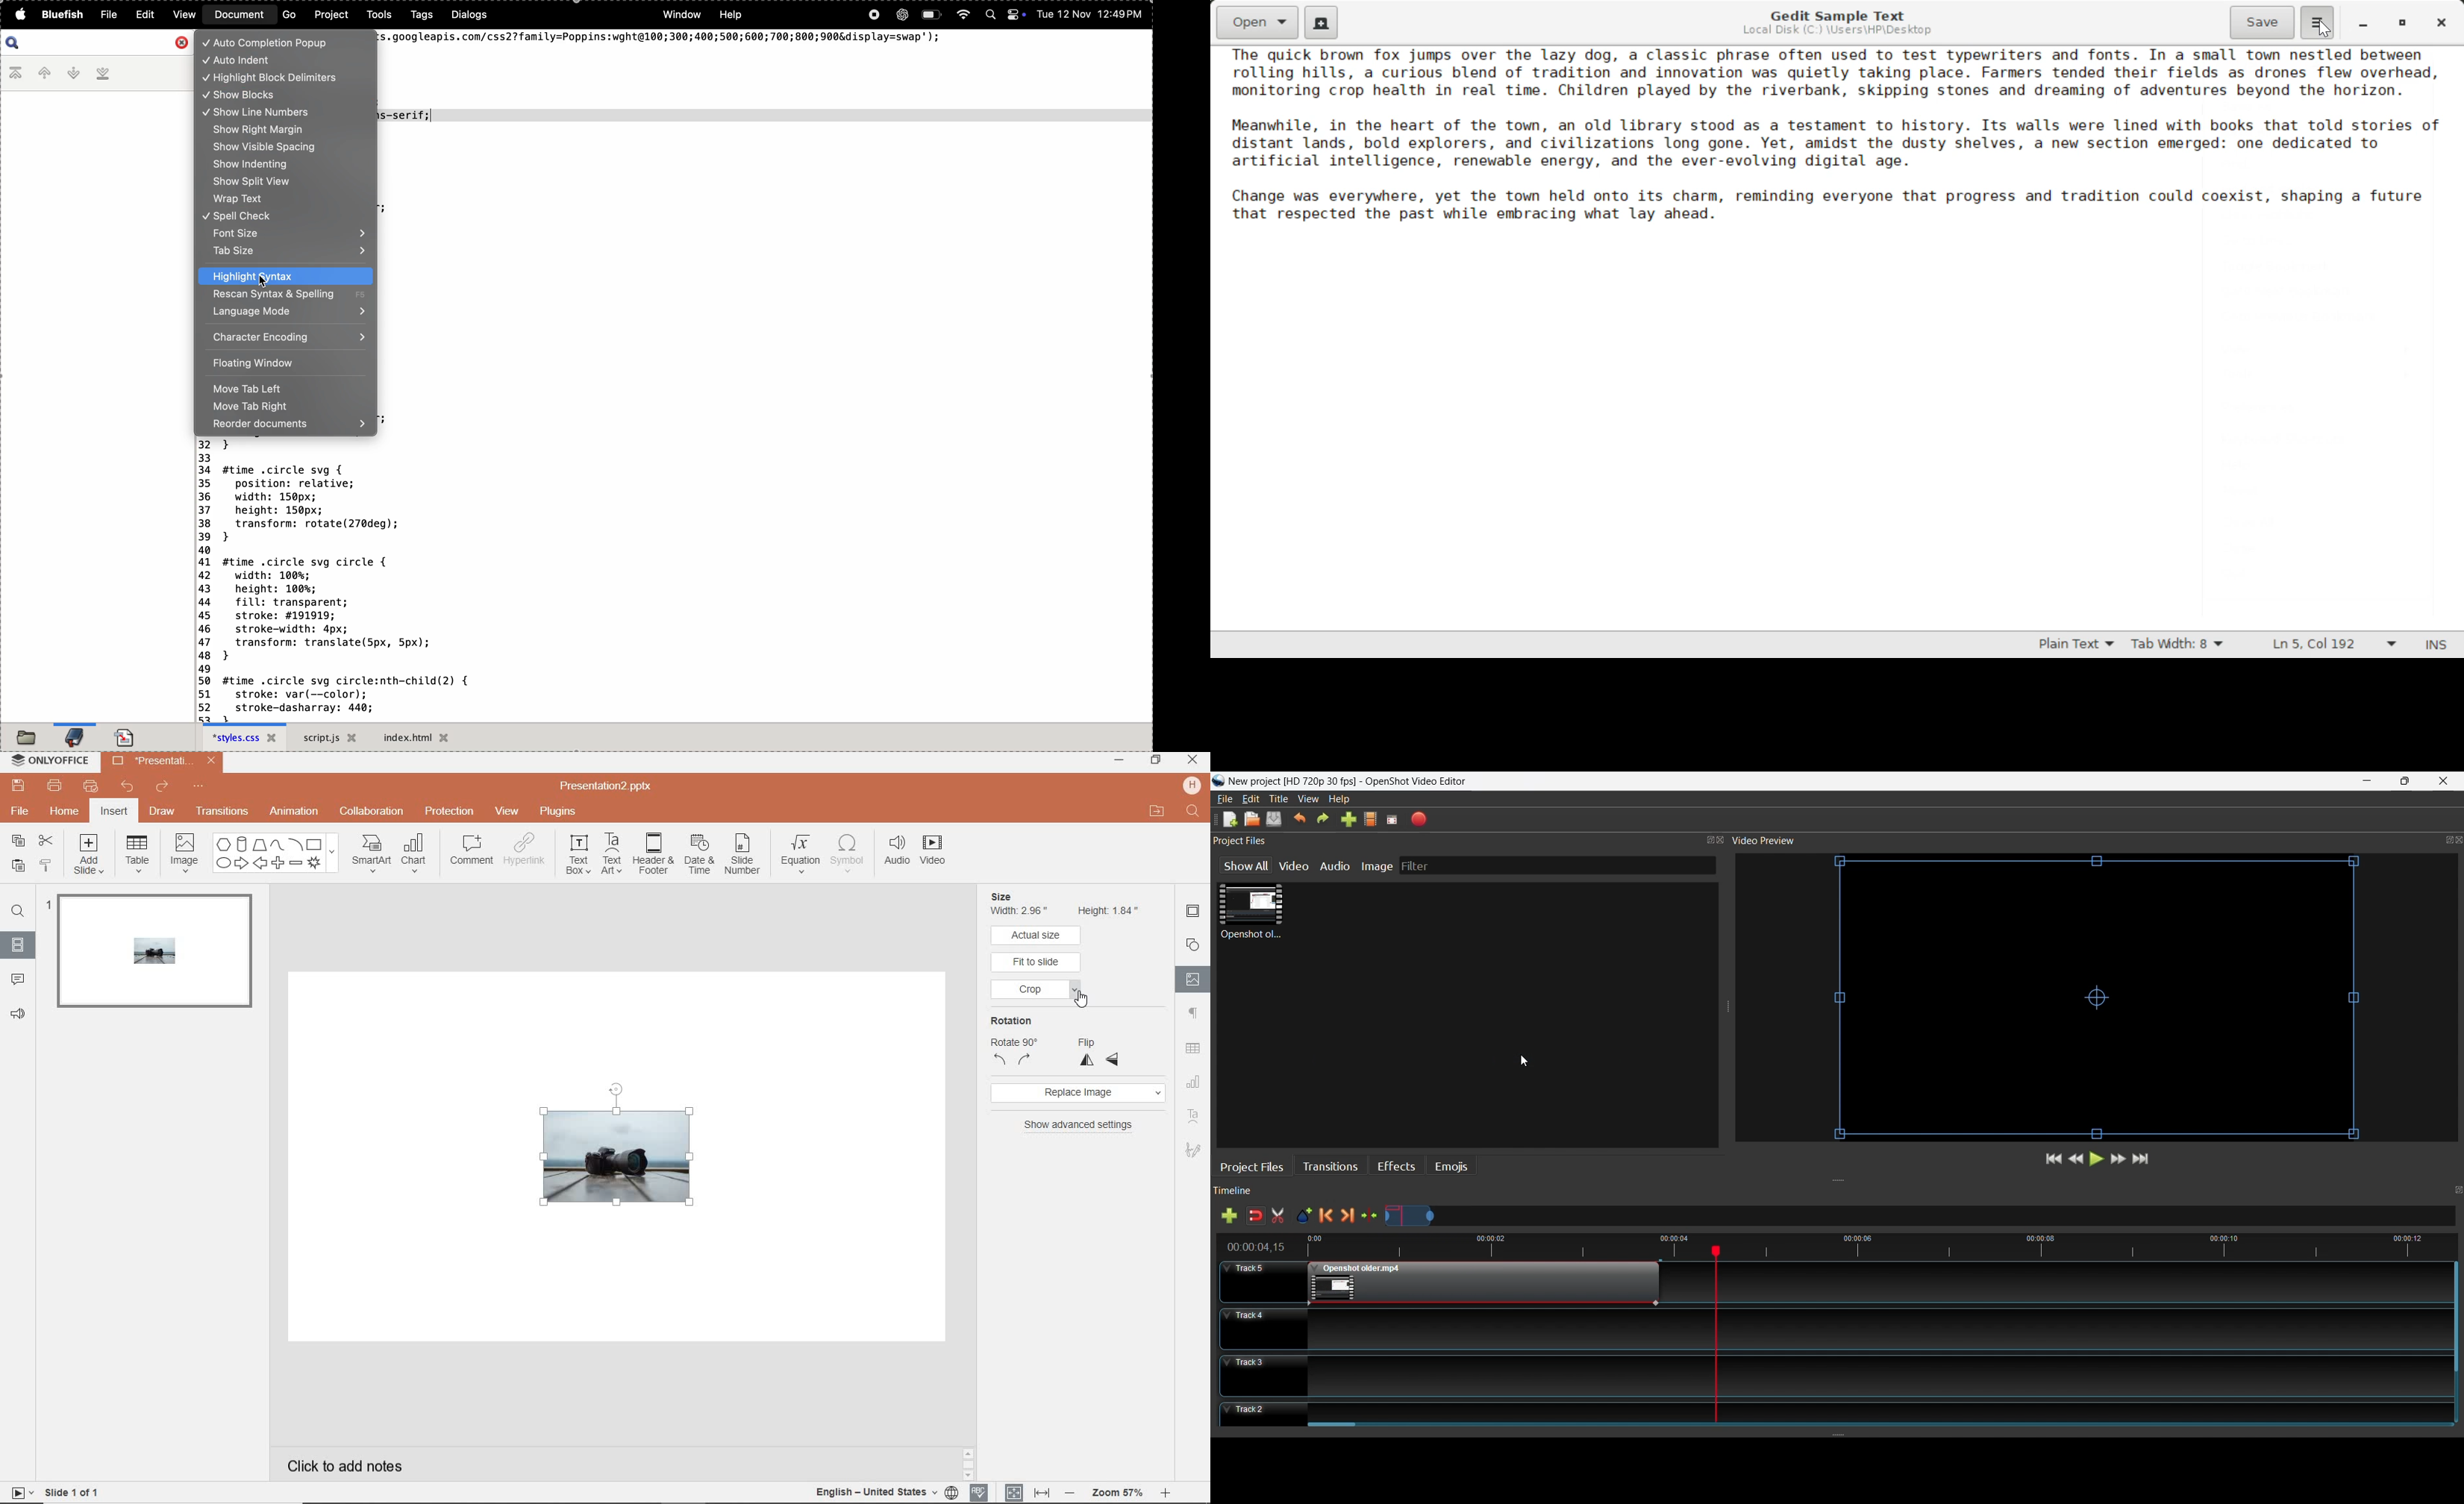 The height and width of the screenshot is (1512, 2464). Describe the element at coordinates (2328, 646) in the screenshot. I see `Line & Character Count` at that location.